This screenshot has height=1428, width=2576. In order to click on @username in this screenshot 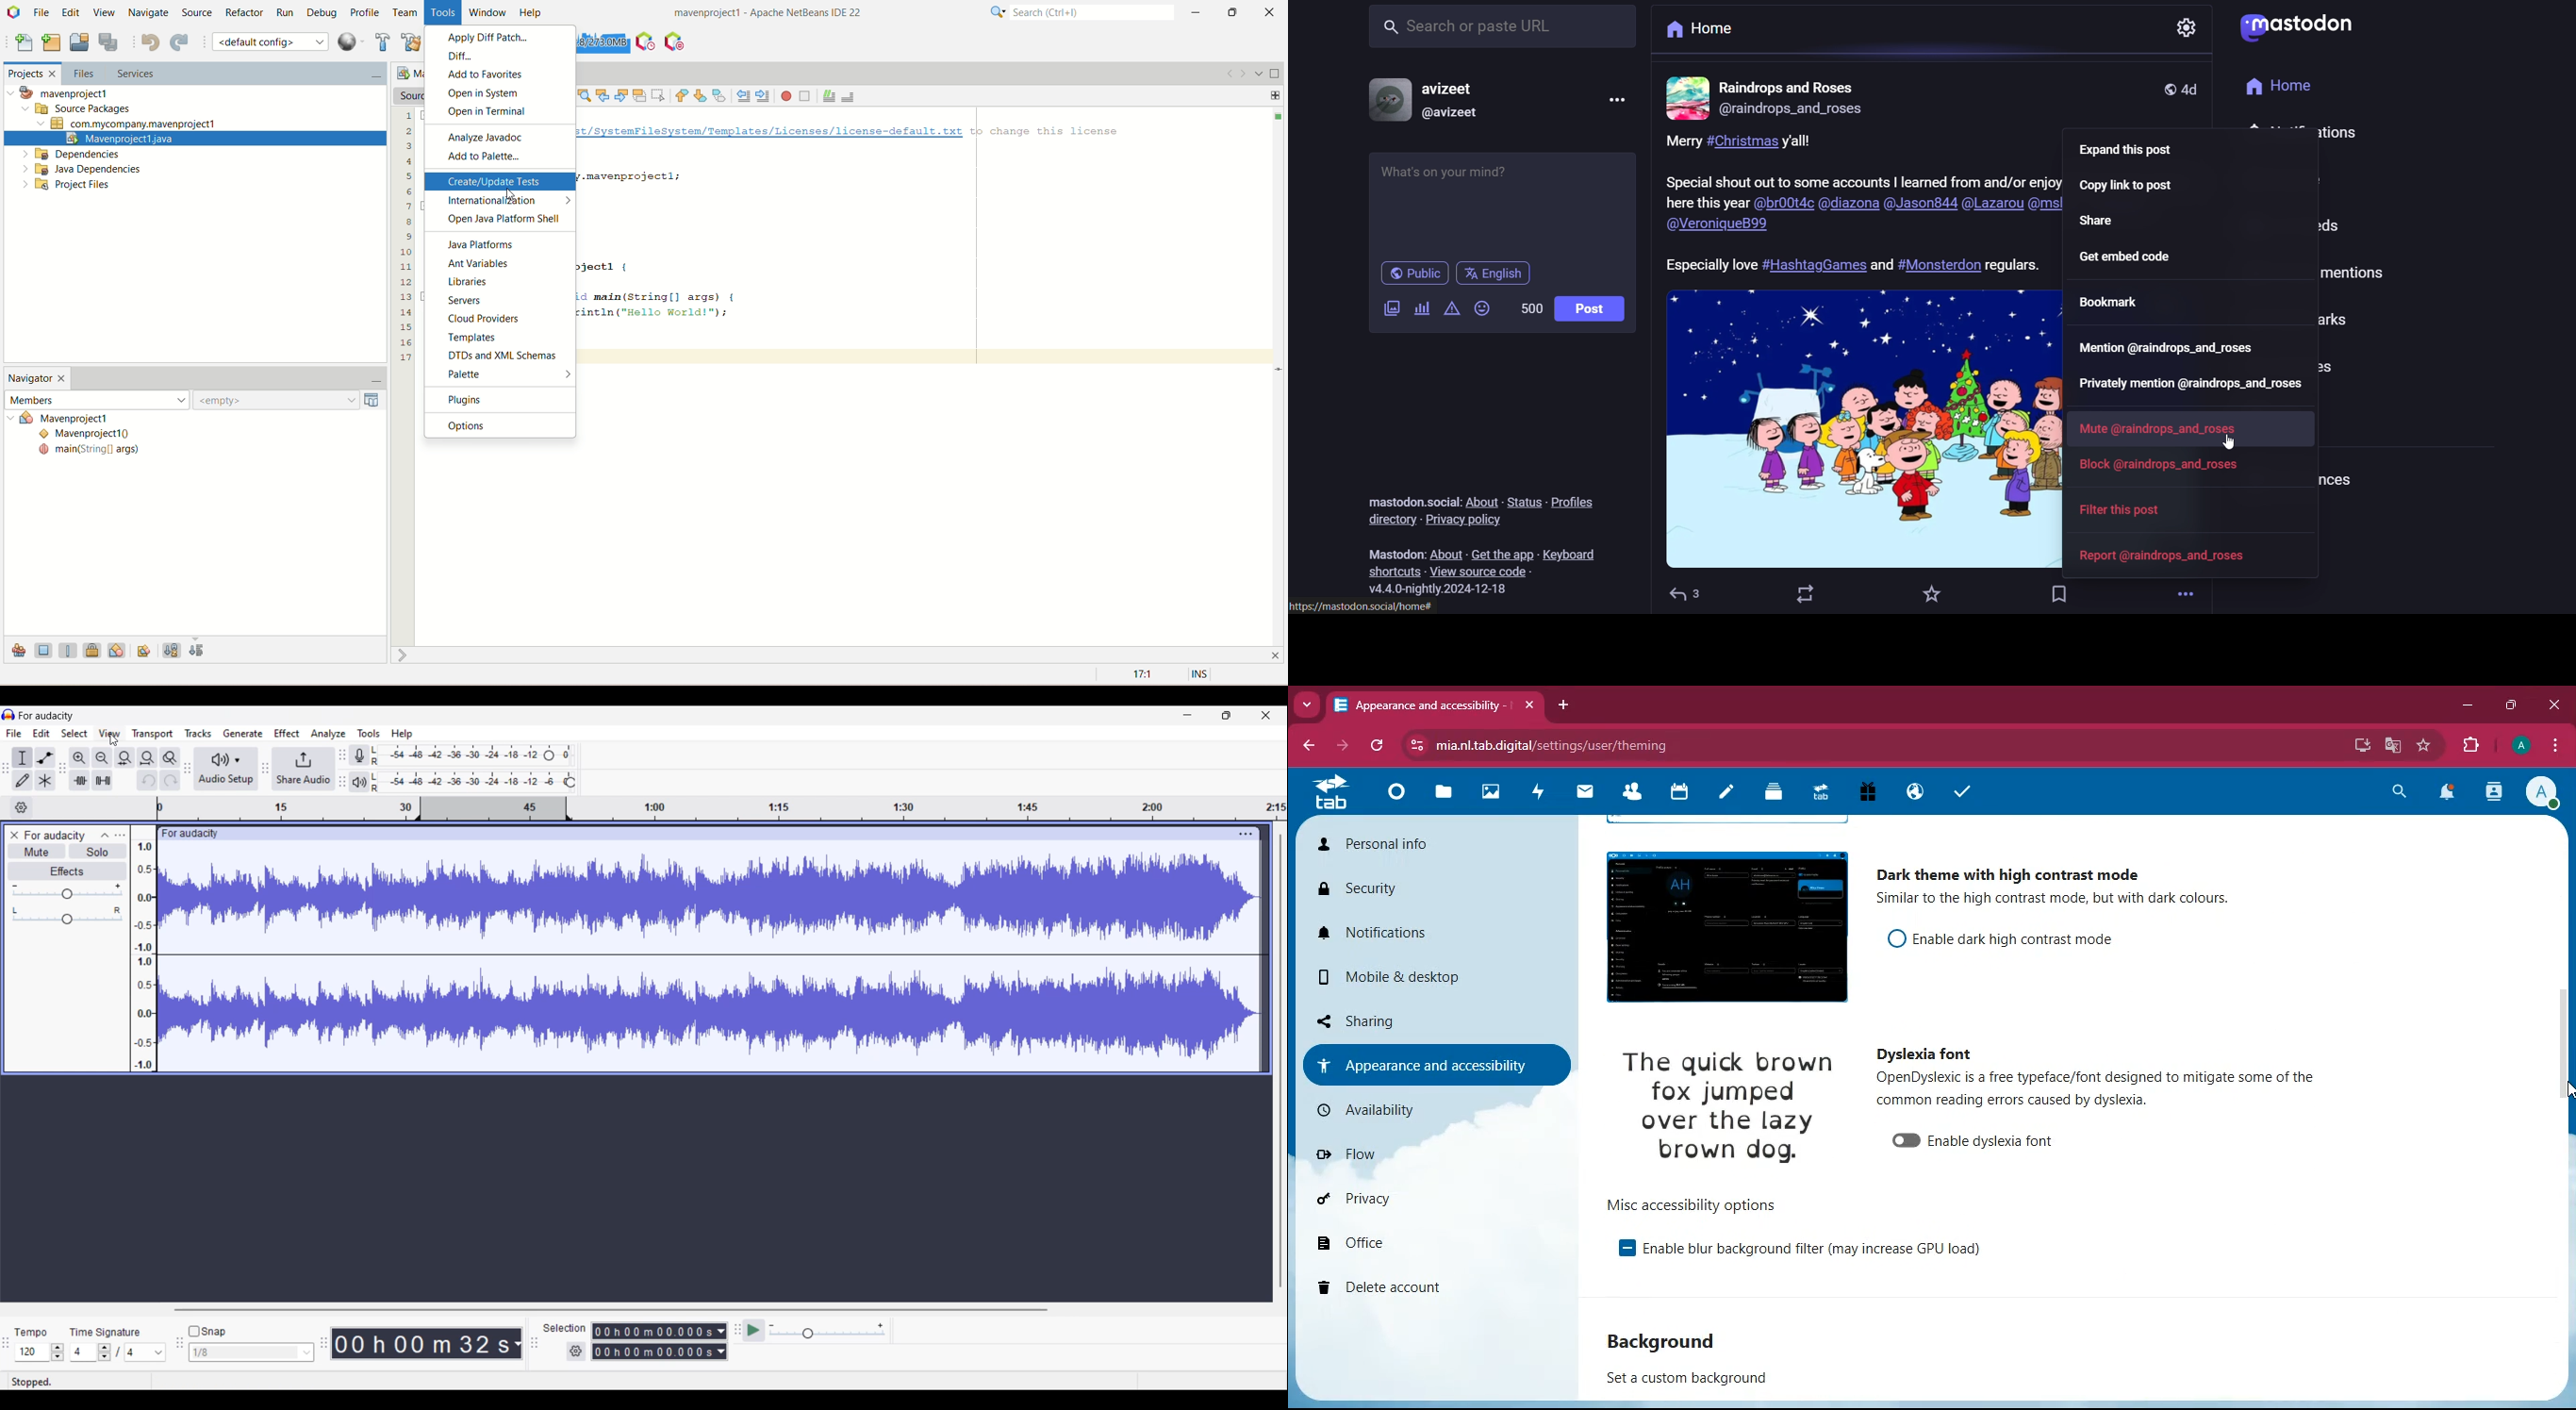, I will do `click(1448, 114)`.